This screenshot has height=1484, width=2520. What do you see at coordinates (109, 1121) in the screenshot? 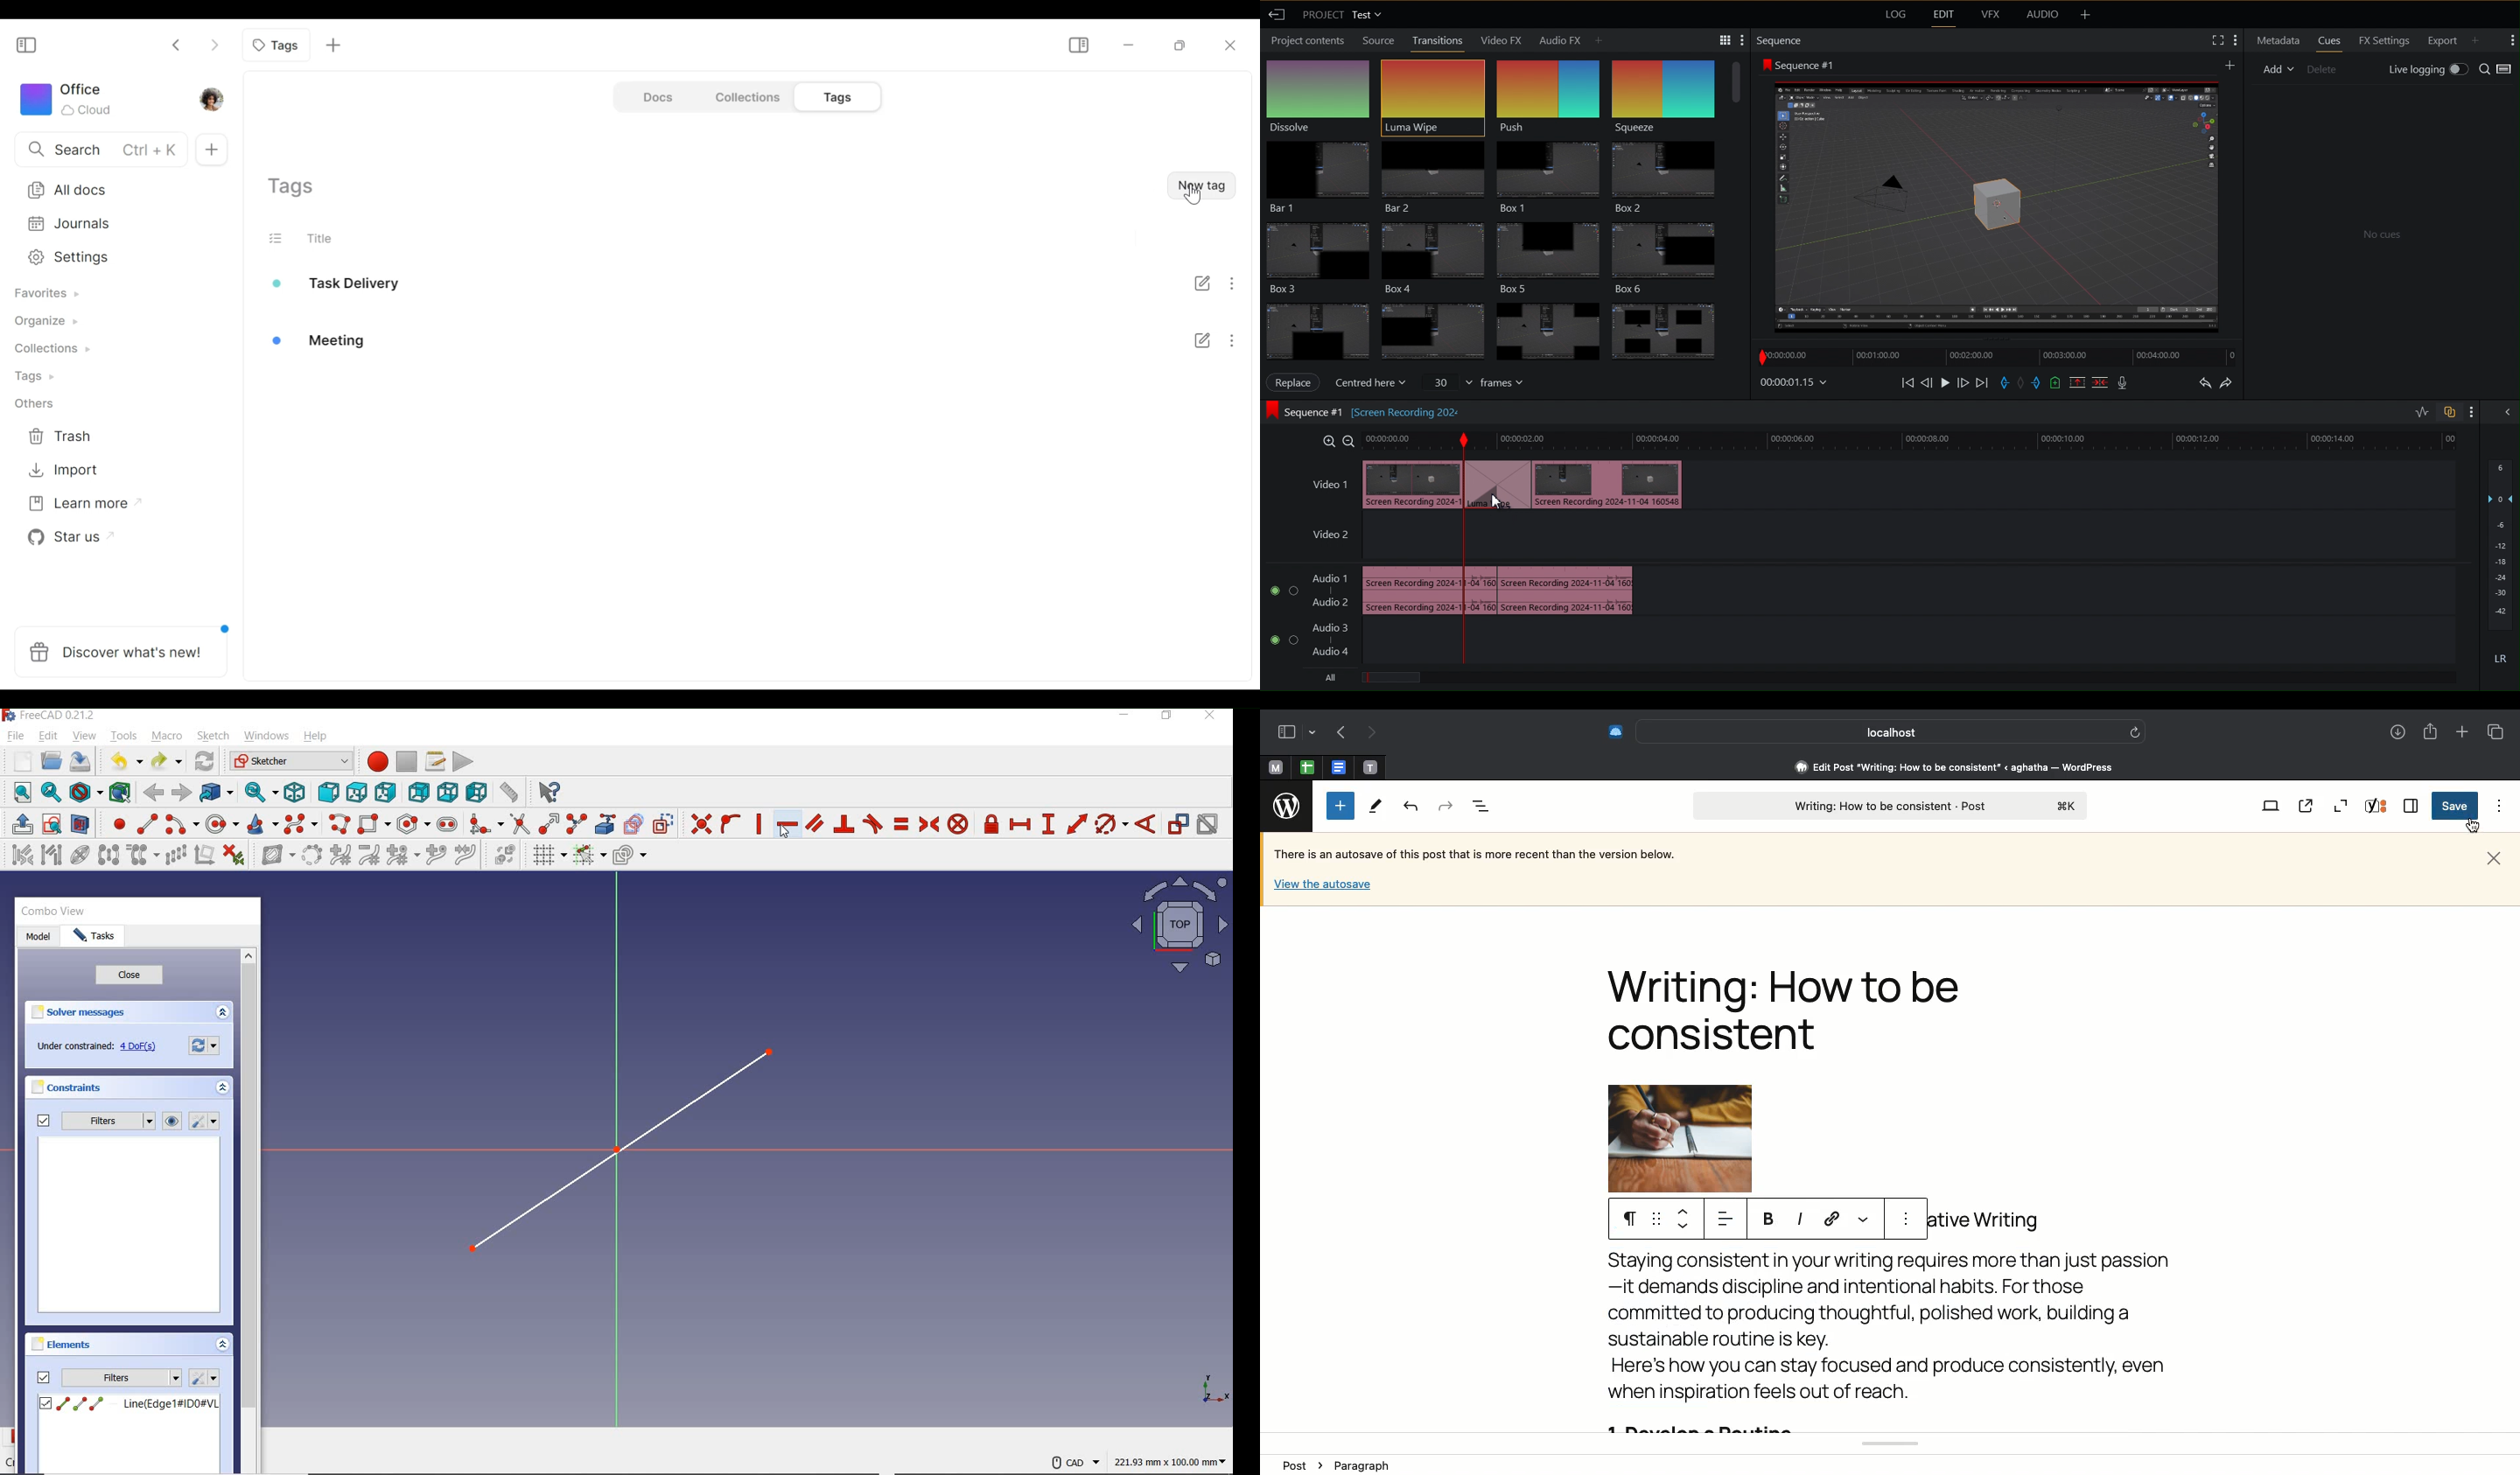
I see `FILTERS` at bounding box center [109, 1121].